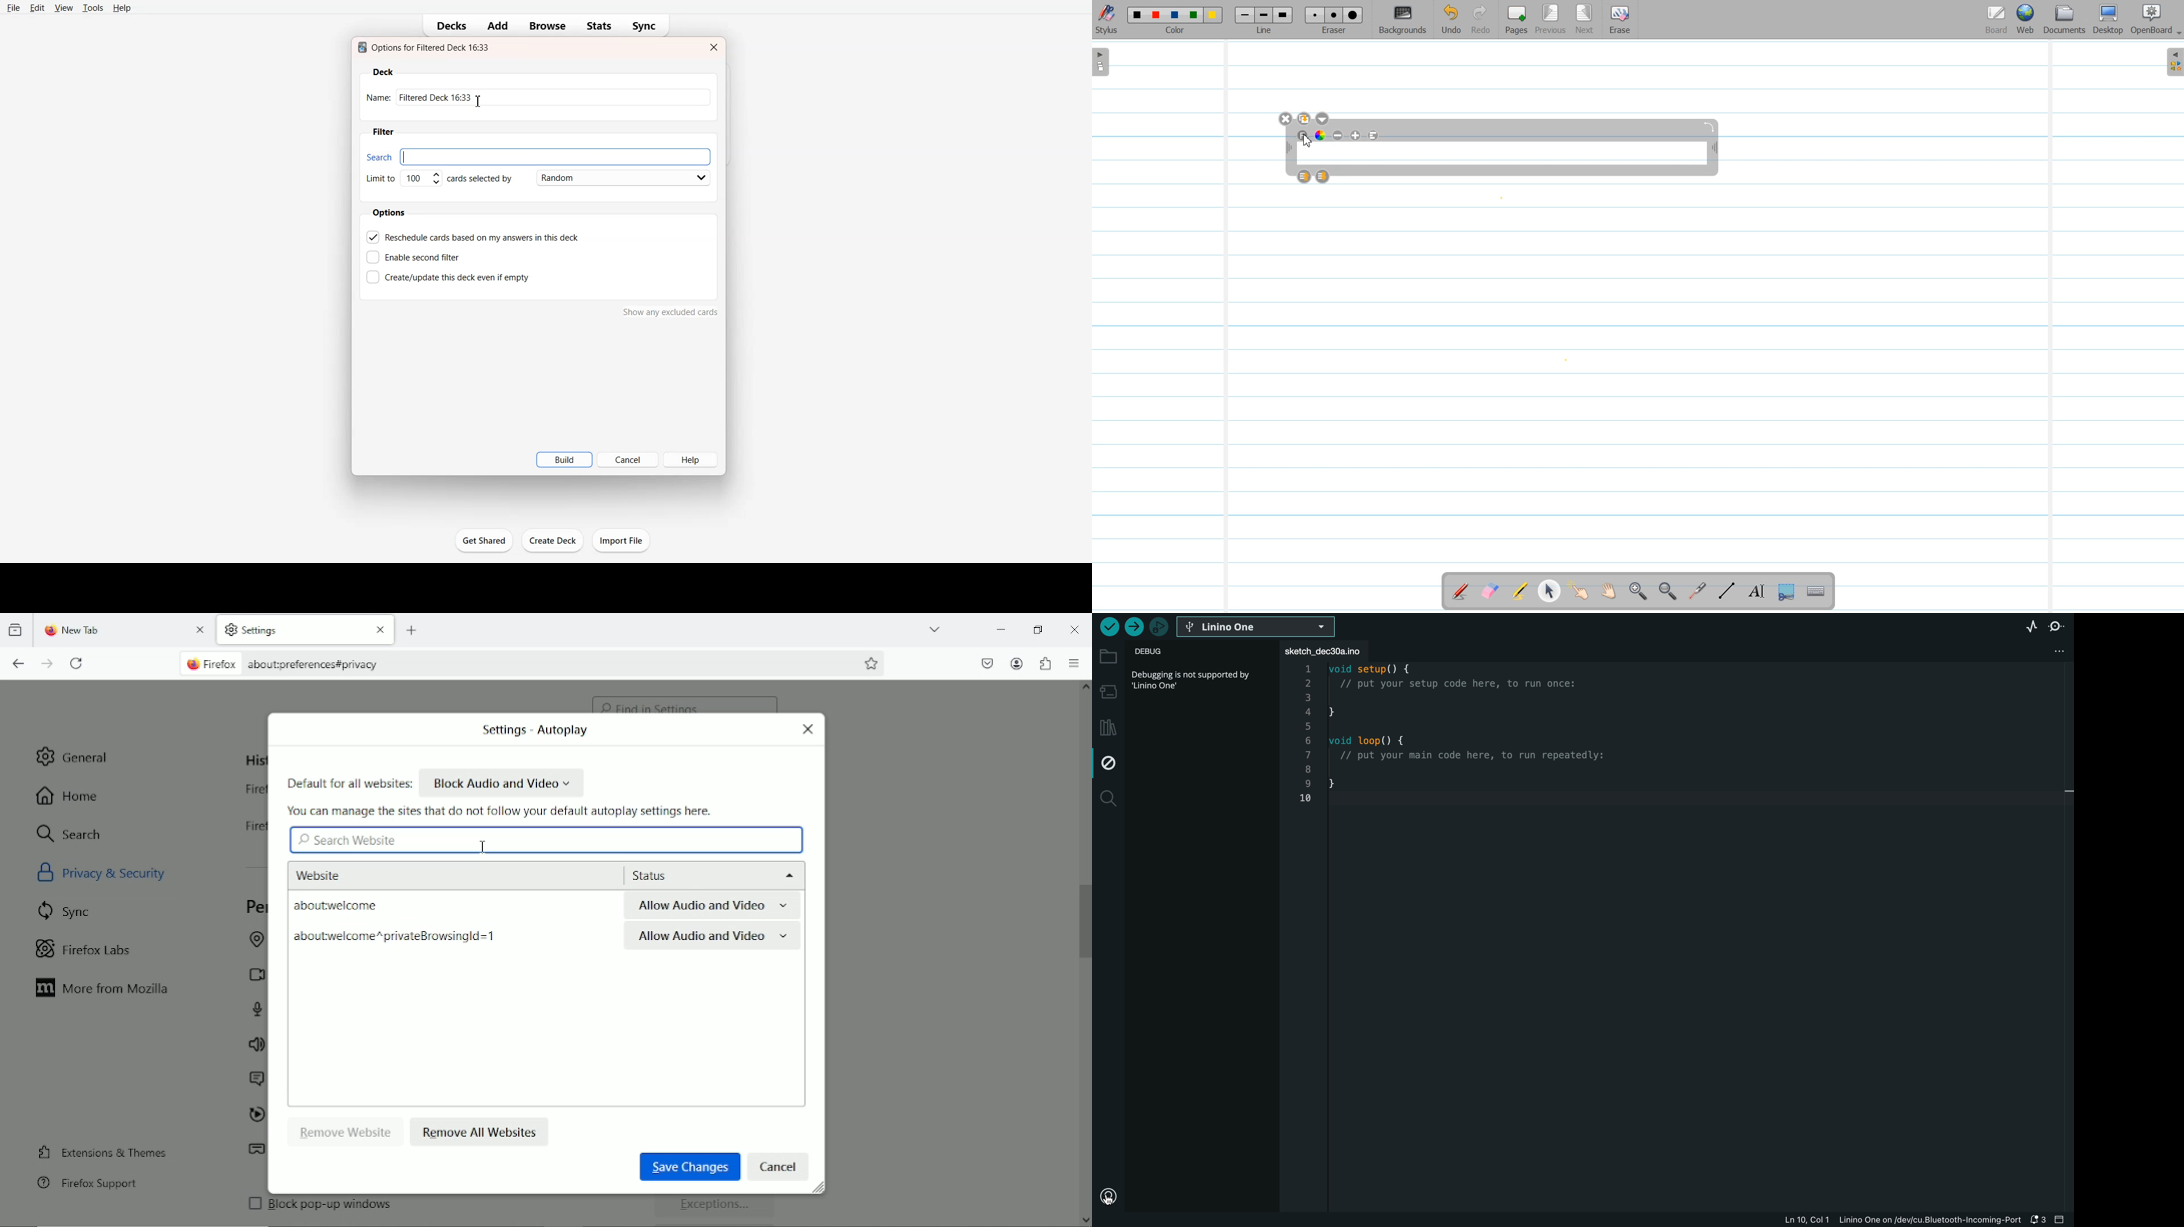  Describe the element at coordinates (17, 631) in the screenshot. I see `View recent browsing` at that location.